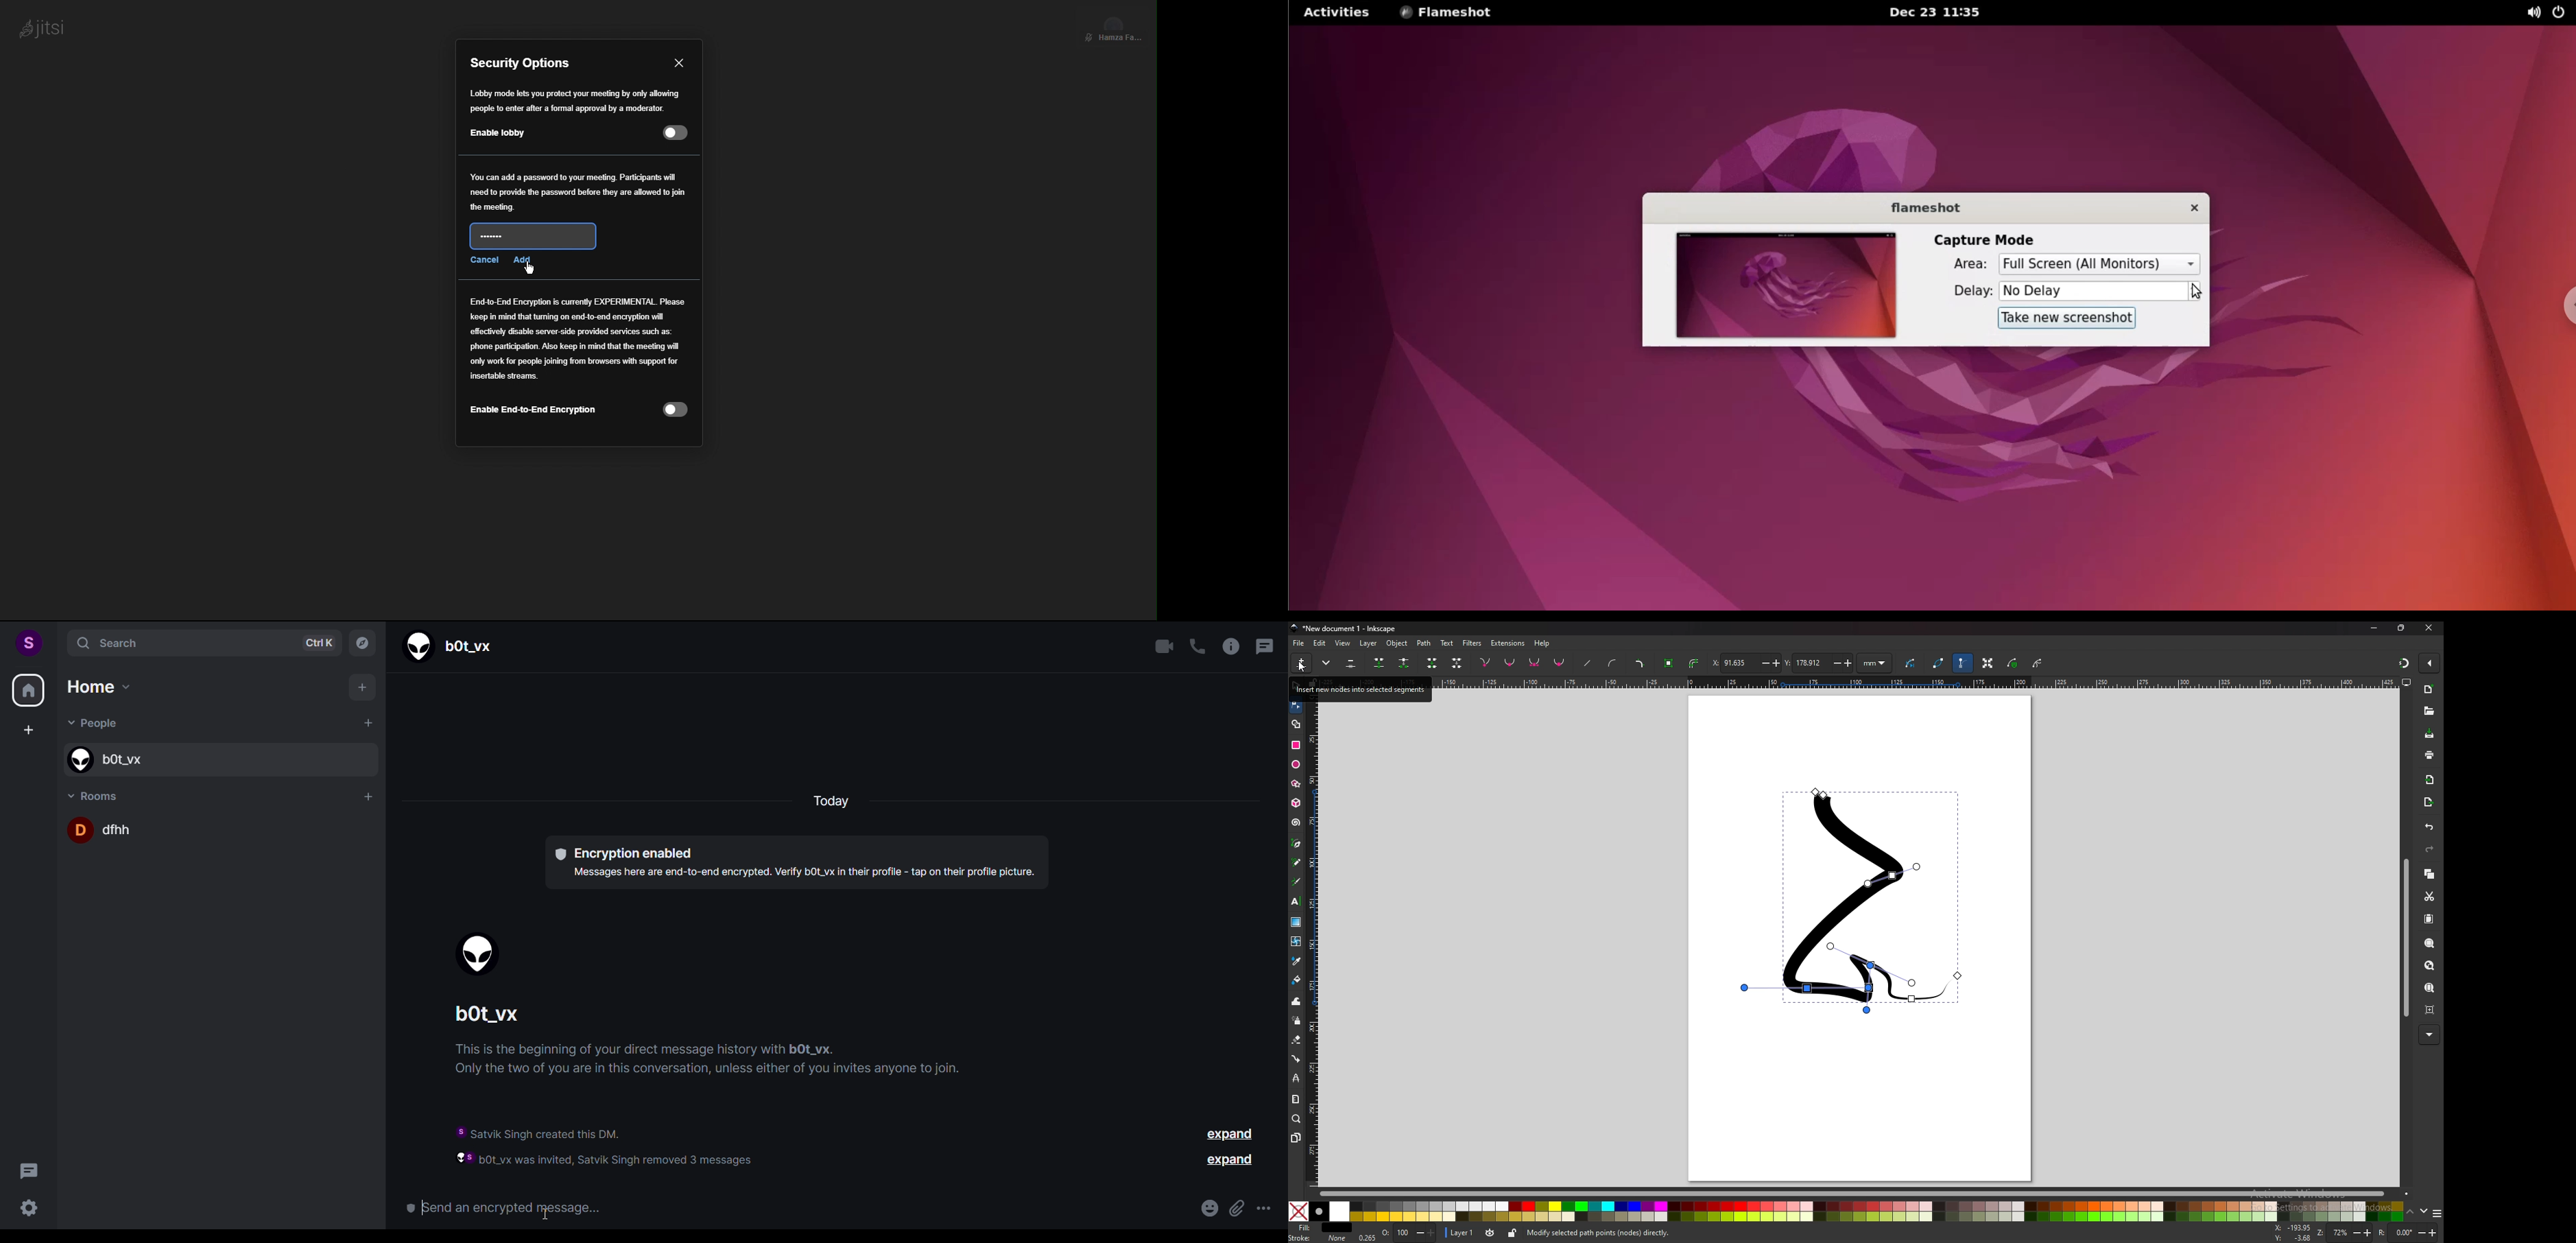 The image size is (2576, 1260). Describe the element at coordinates (28, 641) in the screenshot. I see `user` at that location.